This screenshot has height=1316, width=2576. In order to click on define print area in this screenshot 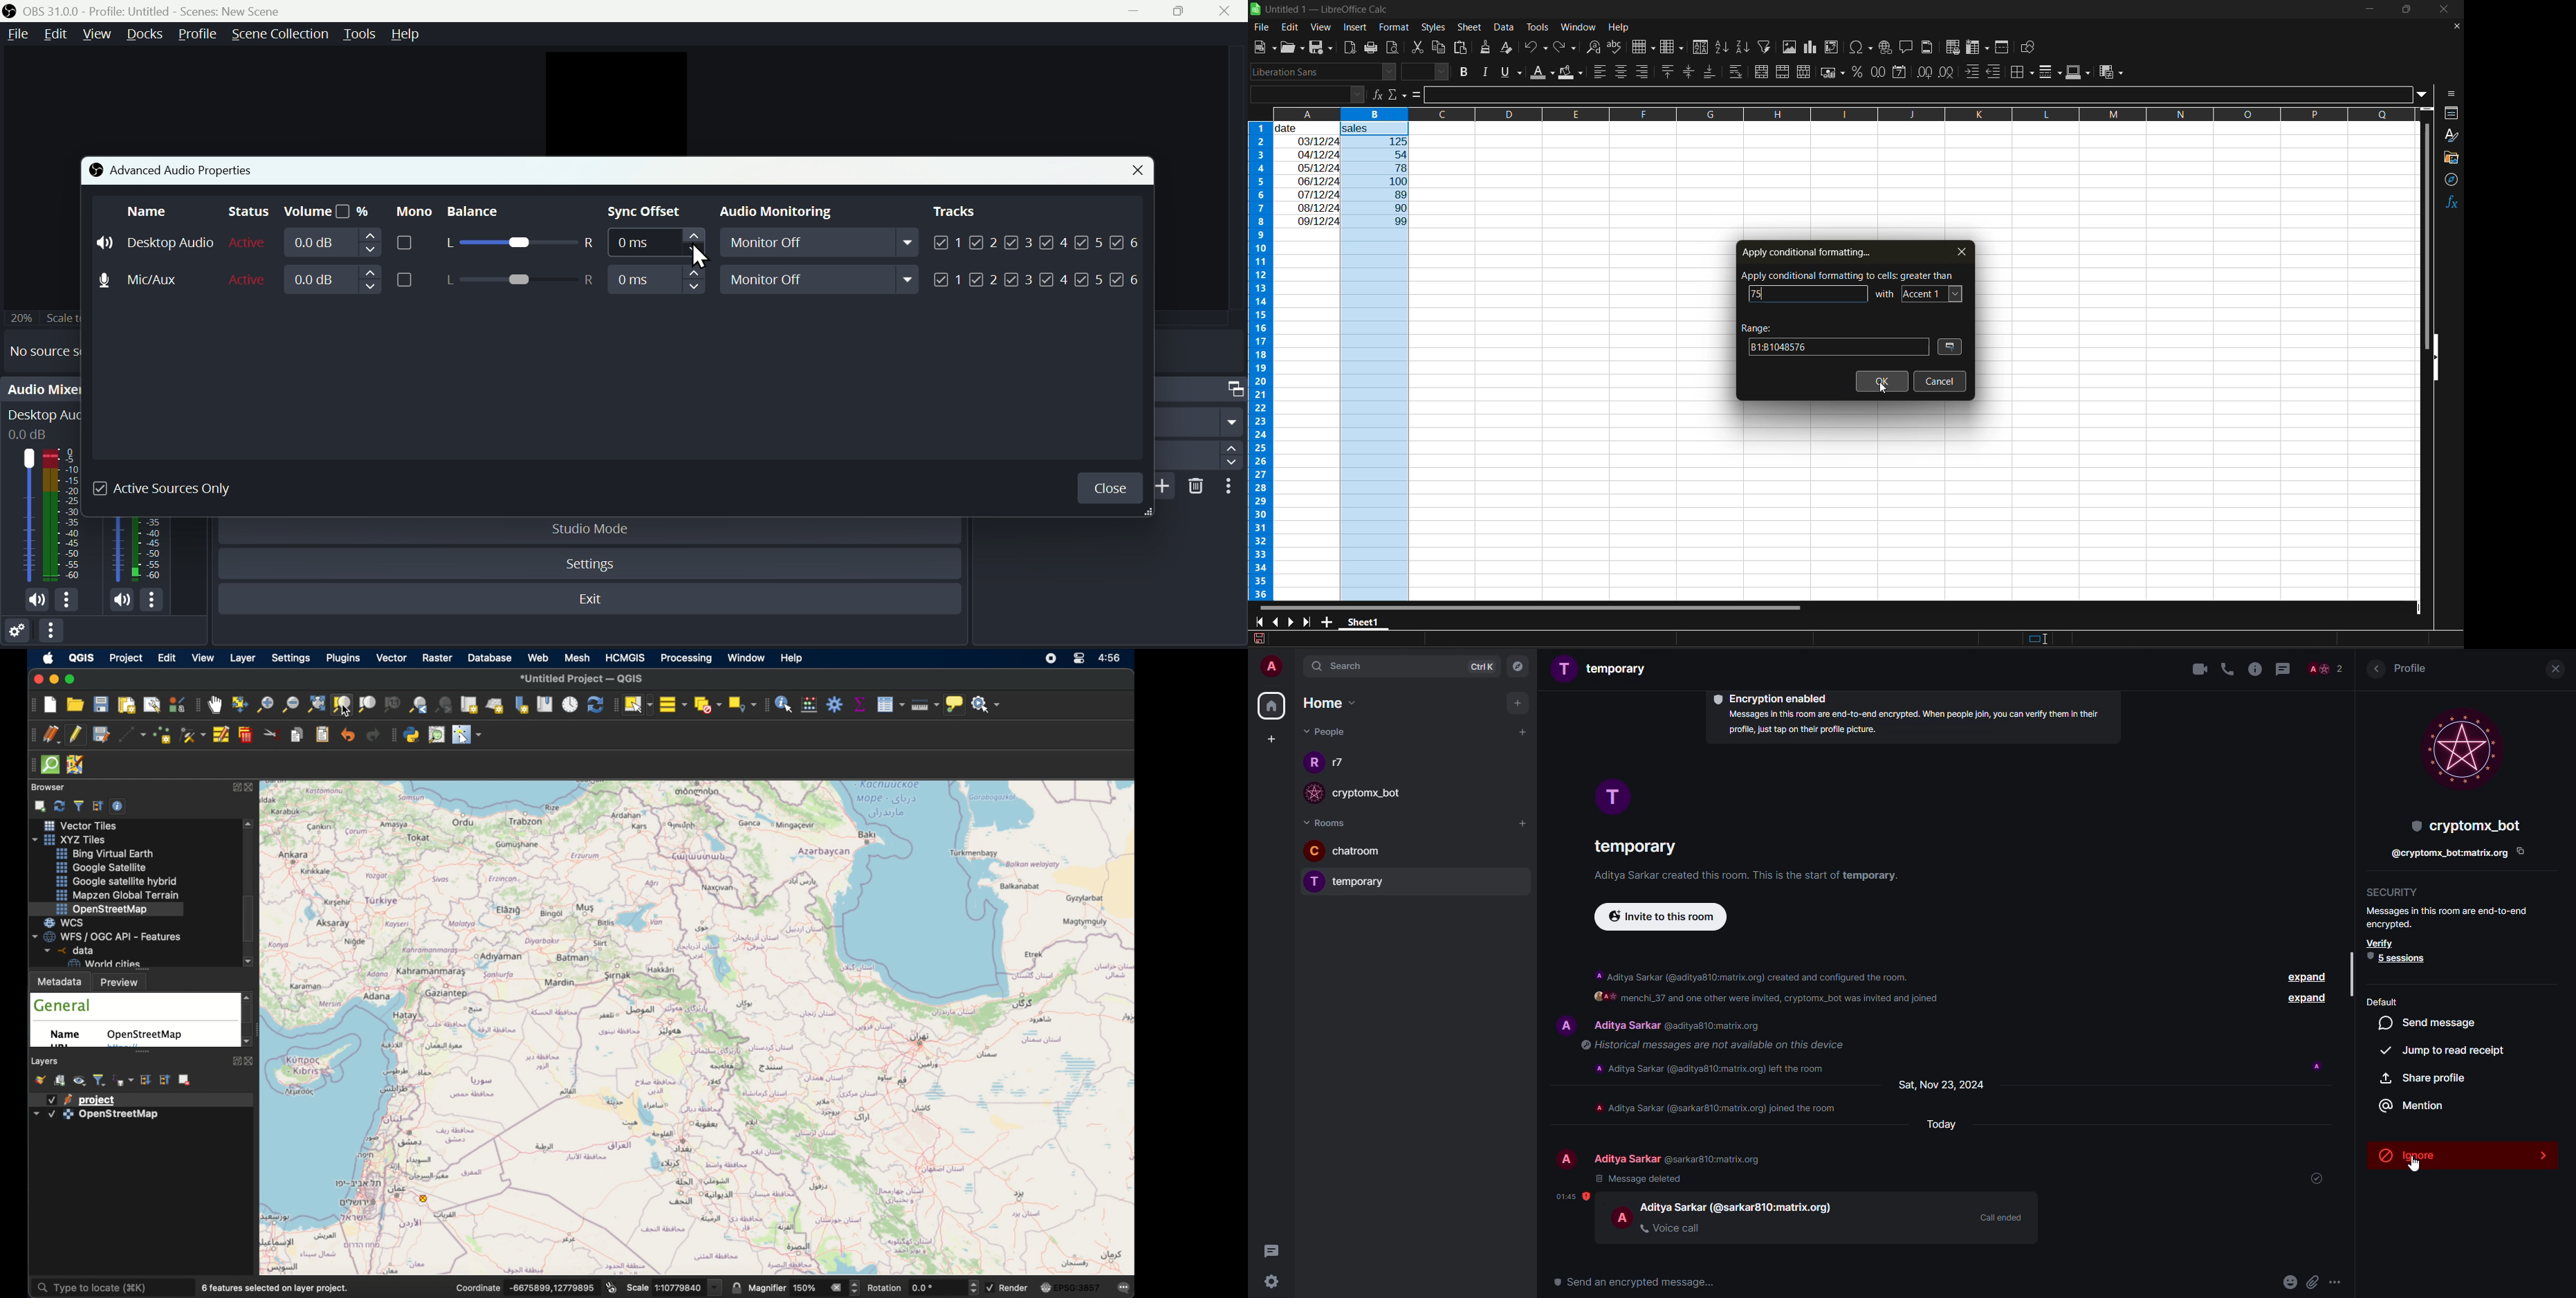, I will do `click(1956, 48)`.